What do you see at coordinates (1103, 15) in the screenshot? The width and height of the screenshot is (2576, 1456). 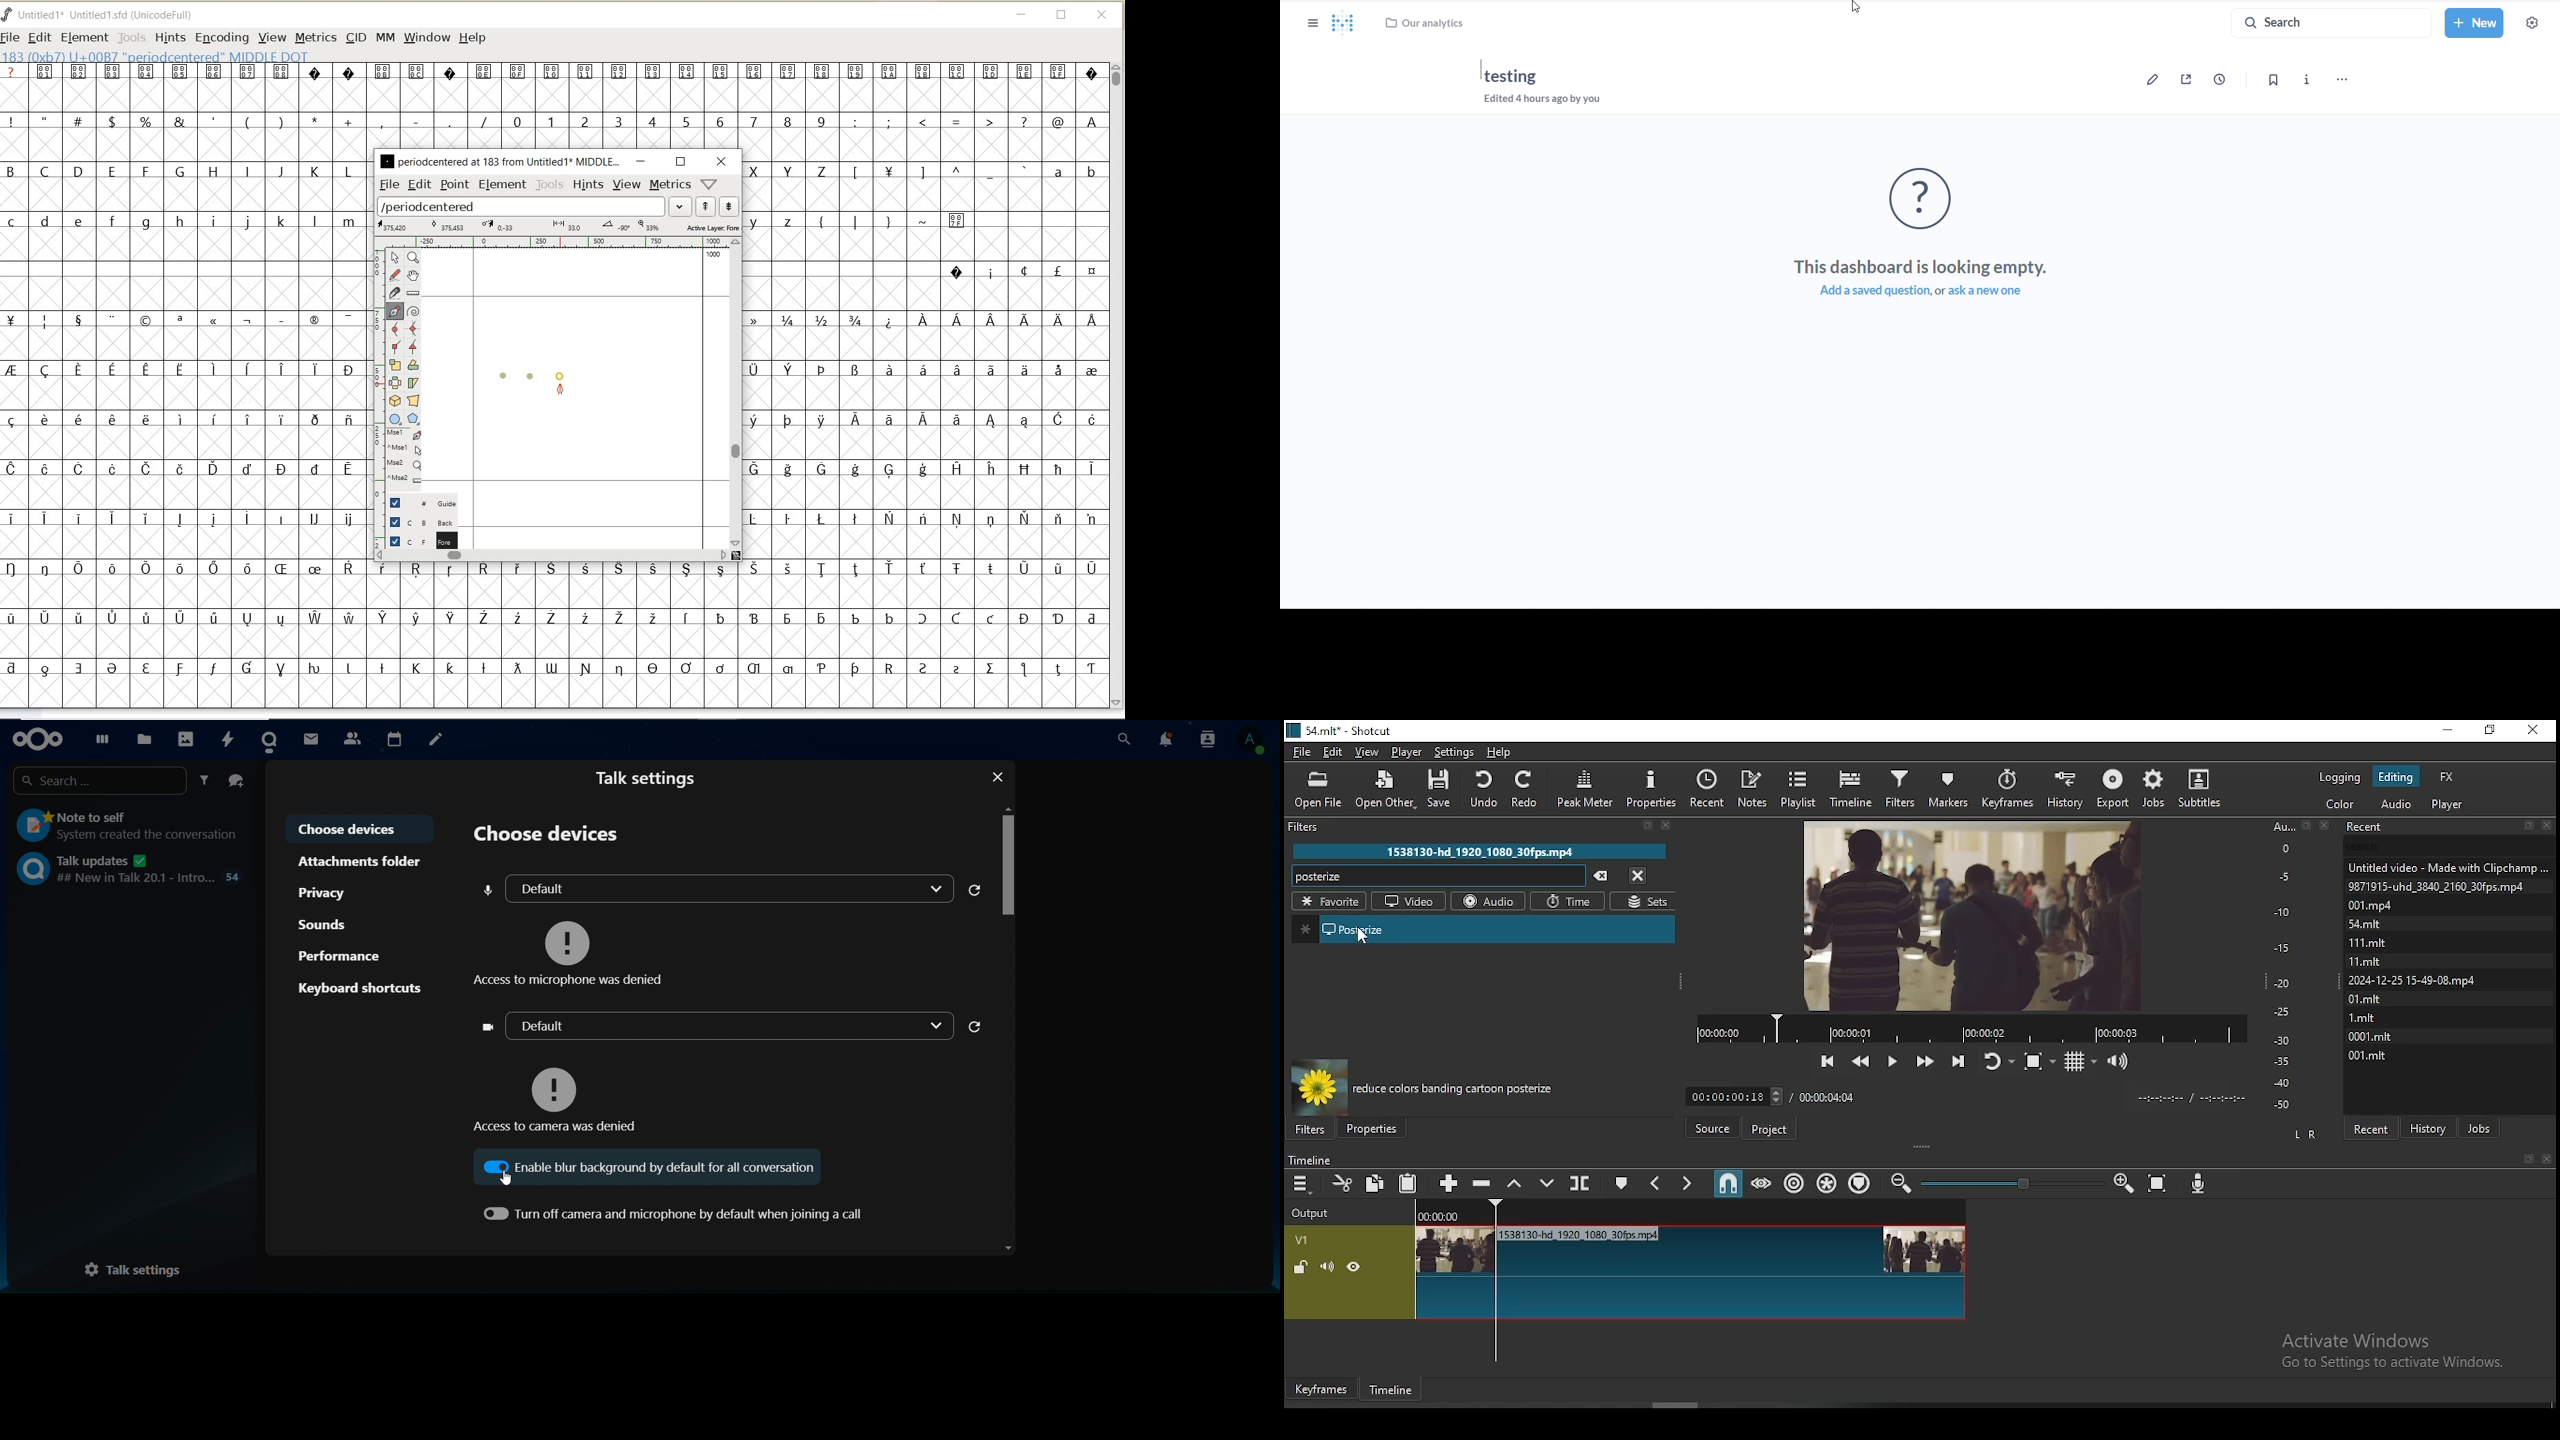 I see `CLOSE` at bounding box center [1103, 15].